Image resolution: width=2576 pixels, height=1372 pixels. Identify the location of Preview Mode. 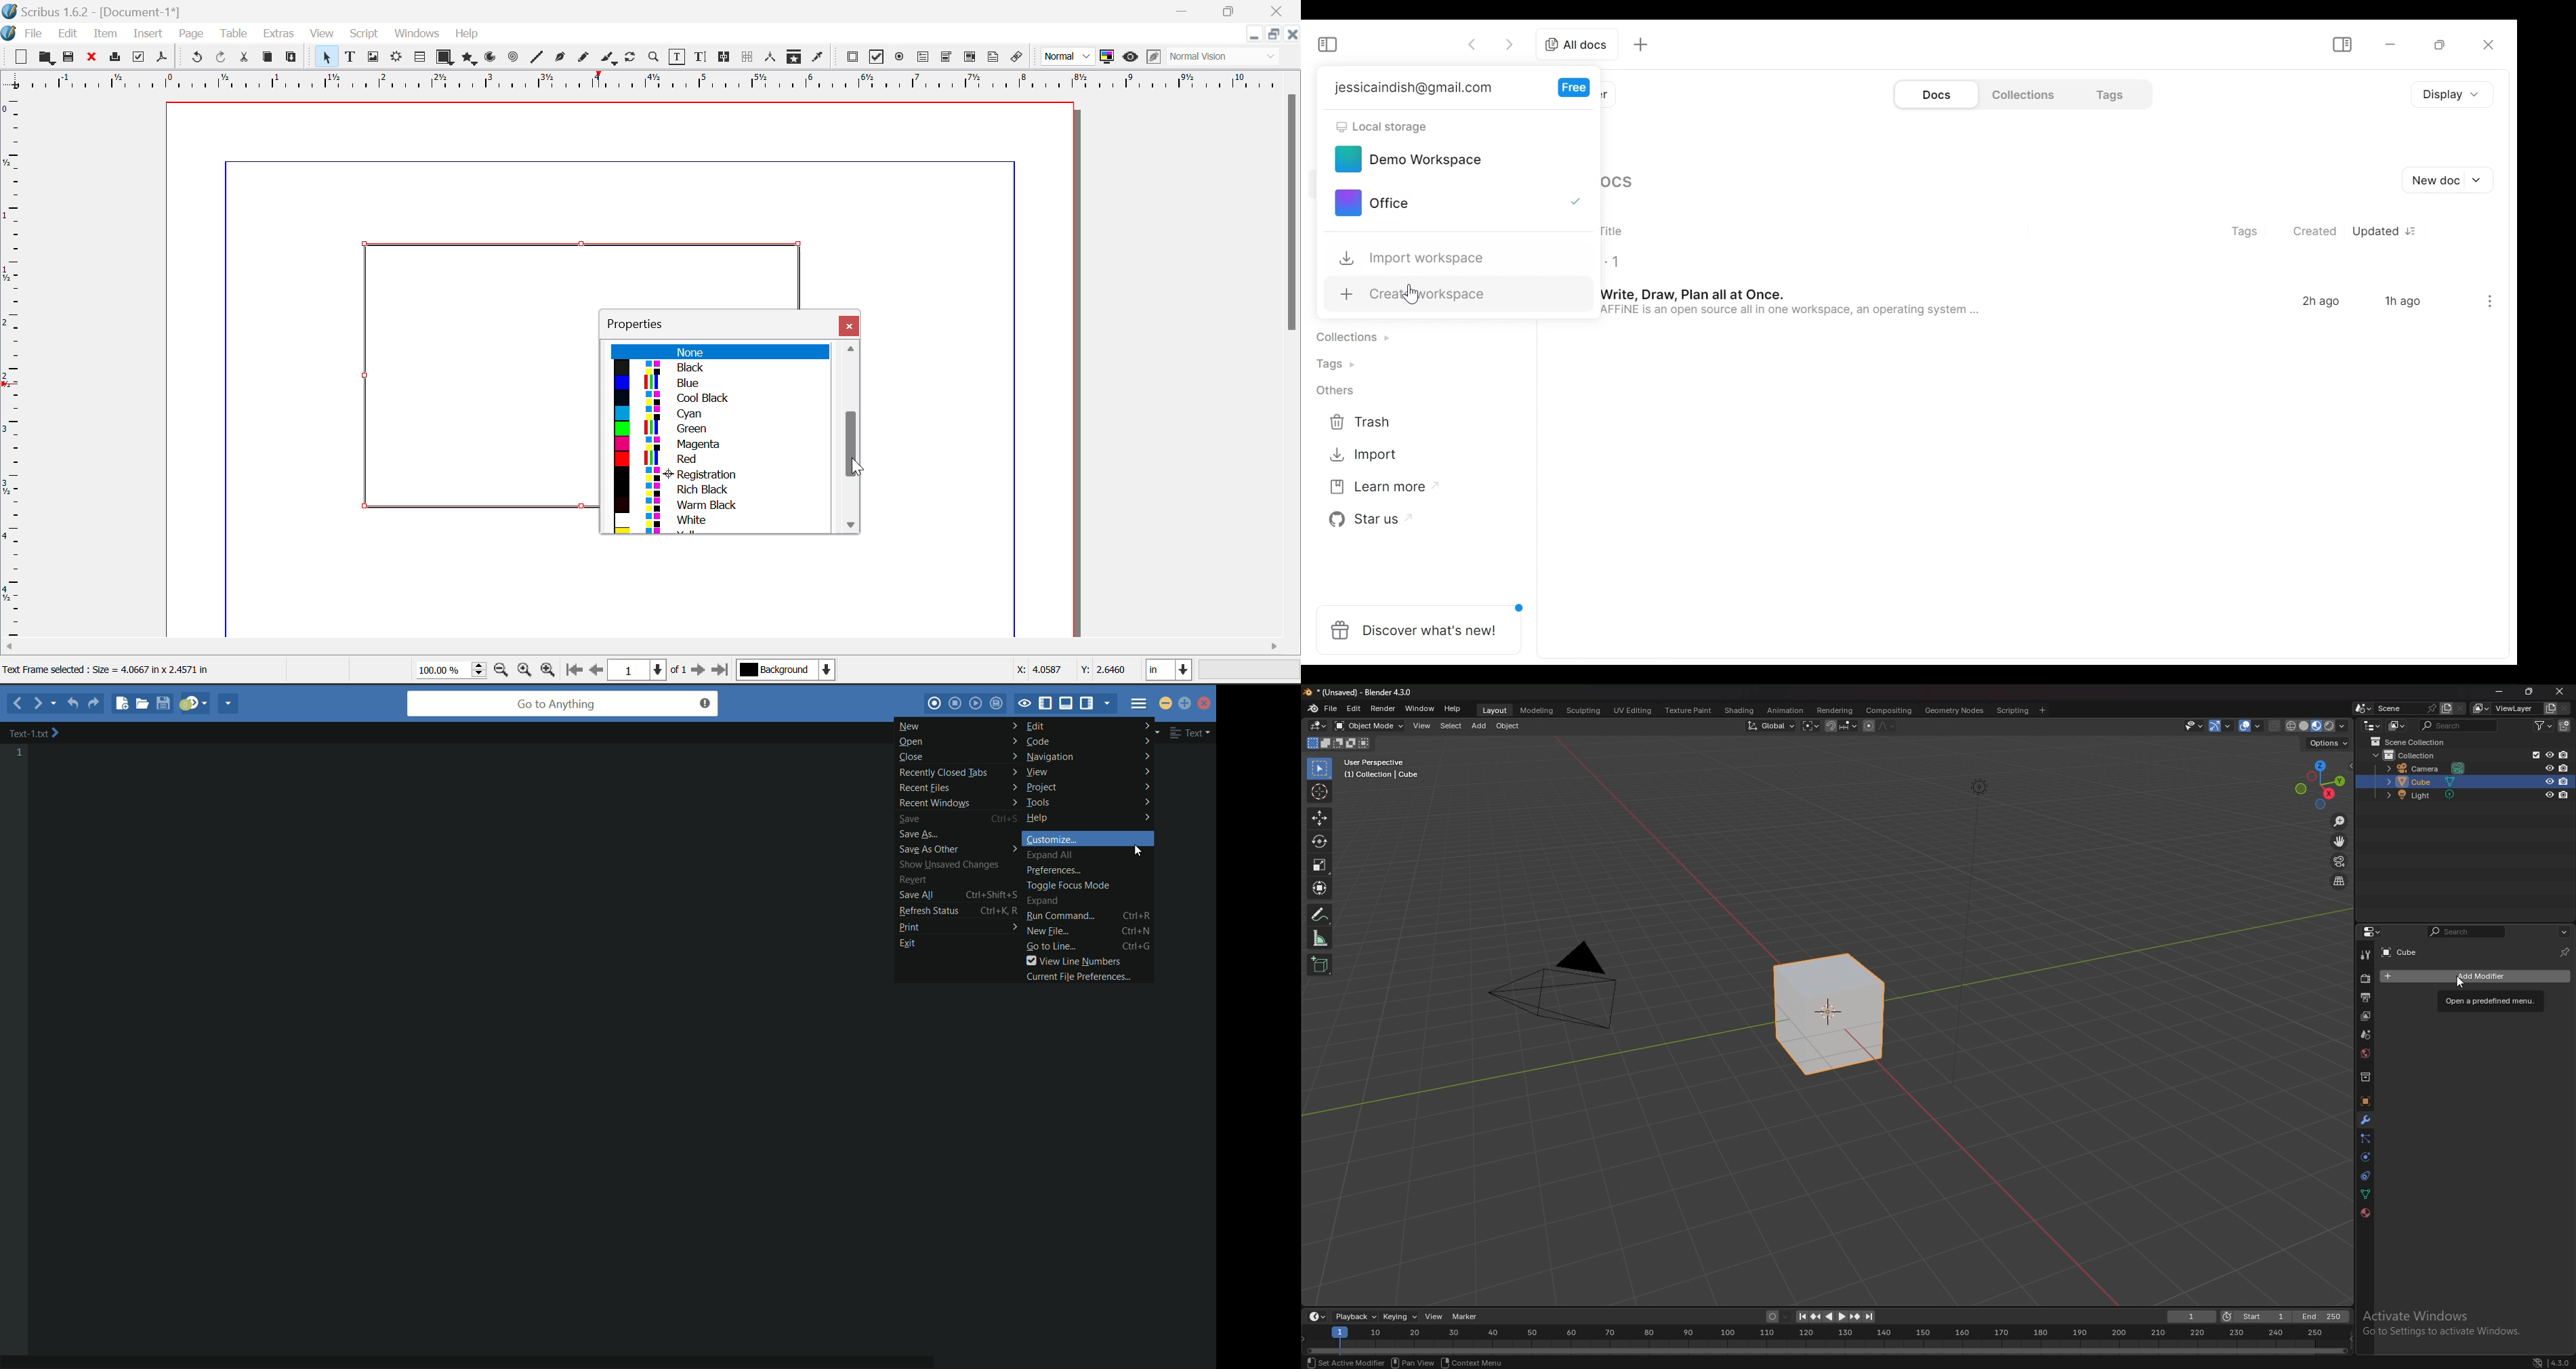
(1068, 57).